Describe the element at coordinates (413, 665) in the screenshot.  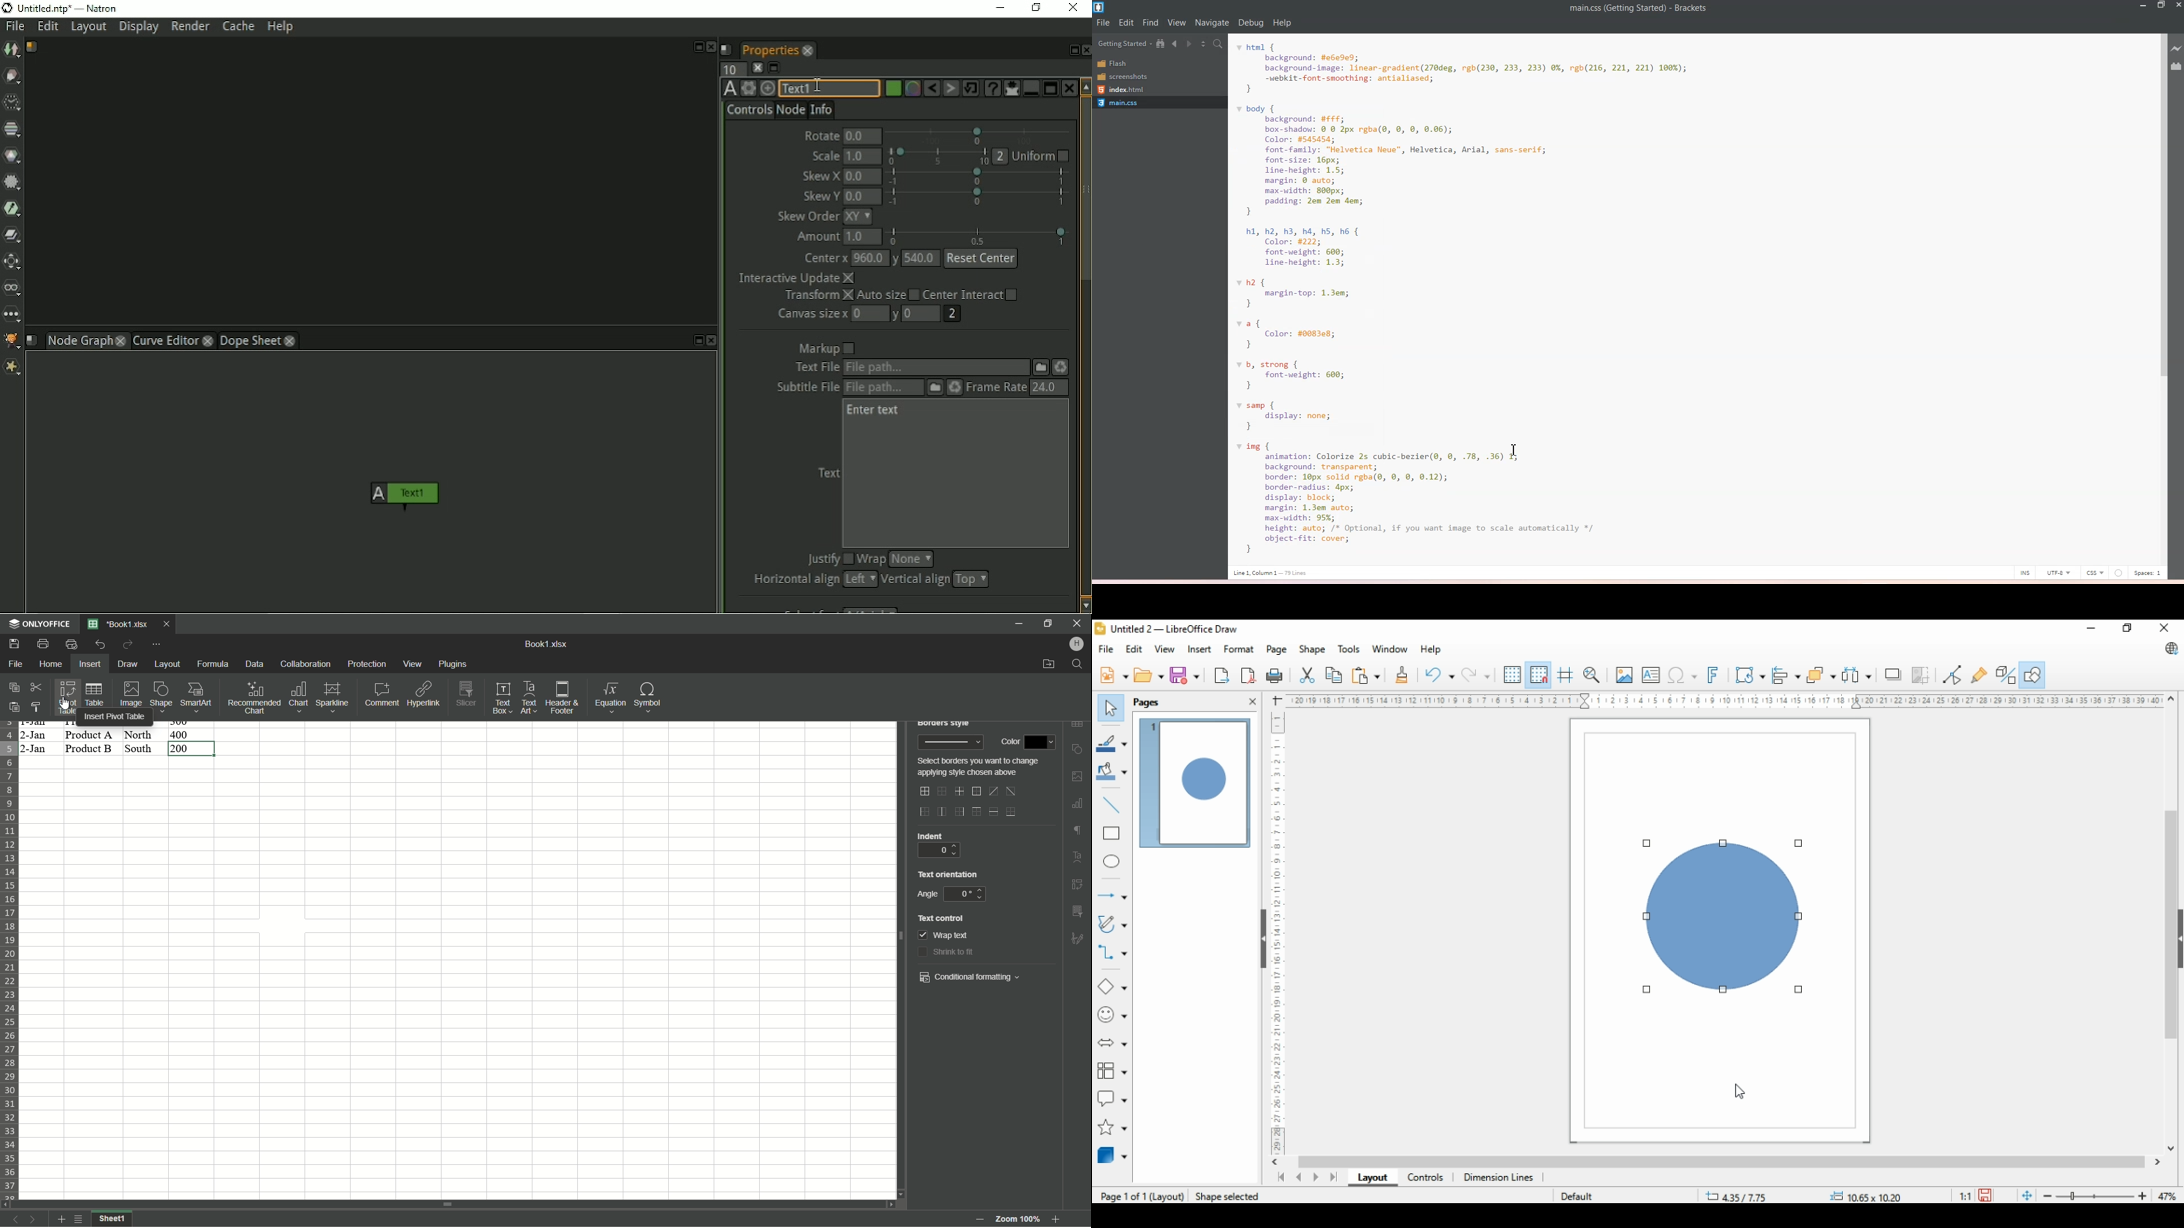
I see `view` at that location.